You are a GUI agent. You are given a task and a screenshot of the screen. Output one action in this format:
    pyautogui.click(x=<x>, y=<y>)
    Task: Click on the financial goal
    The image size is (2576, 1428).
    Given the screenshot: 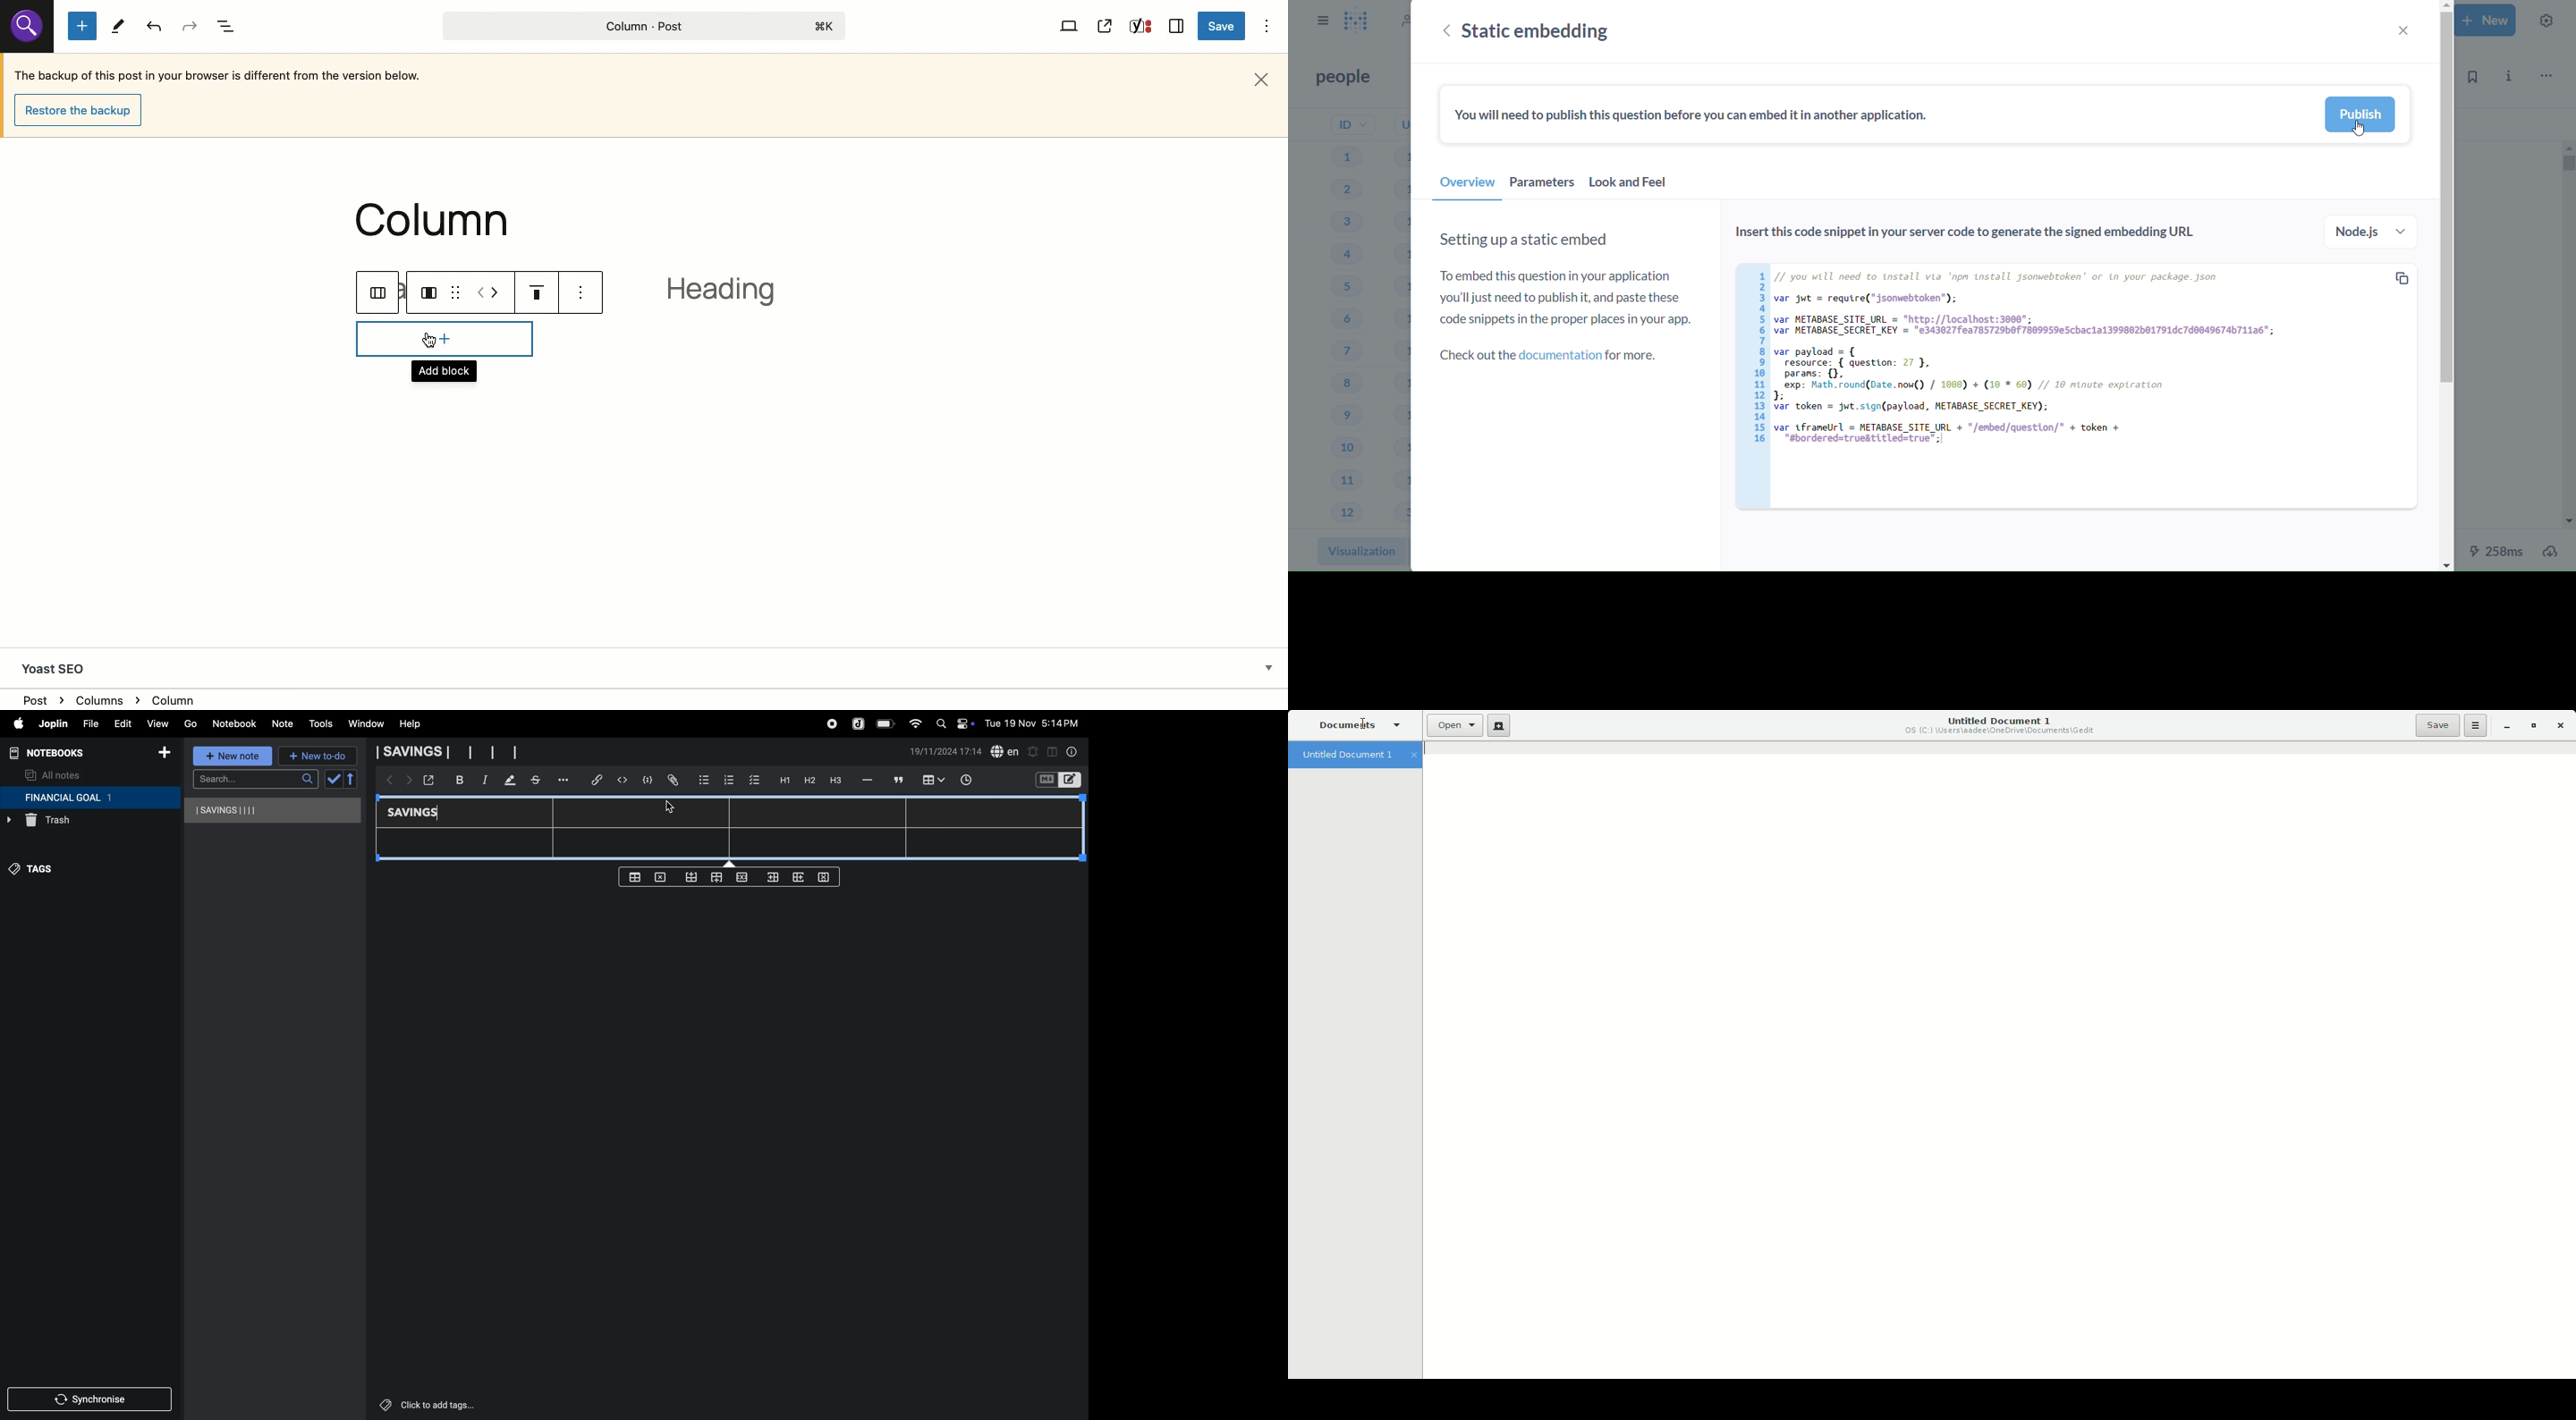 What is the action you would take?
    pyautogui.click(x=90, y=798)
    